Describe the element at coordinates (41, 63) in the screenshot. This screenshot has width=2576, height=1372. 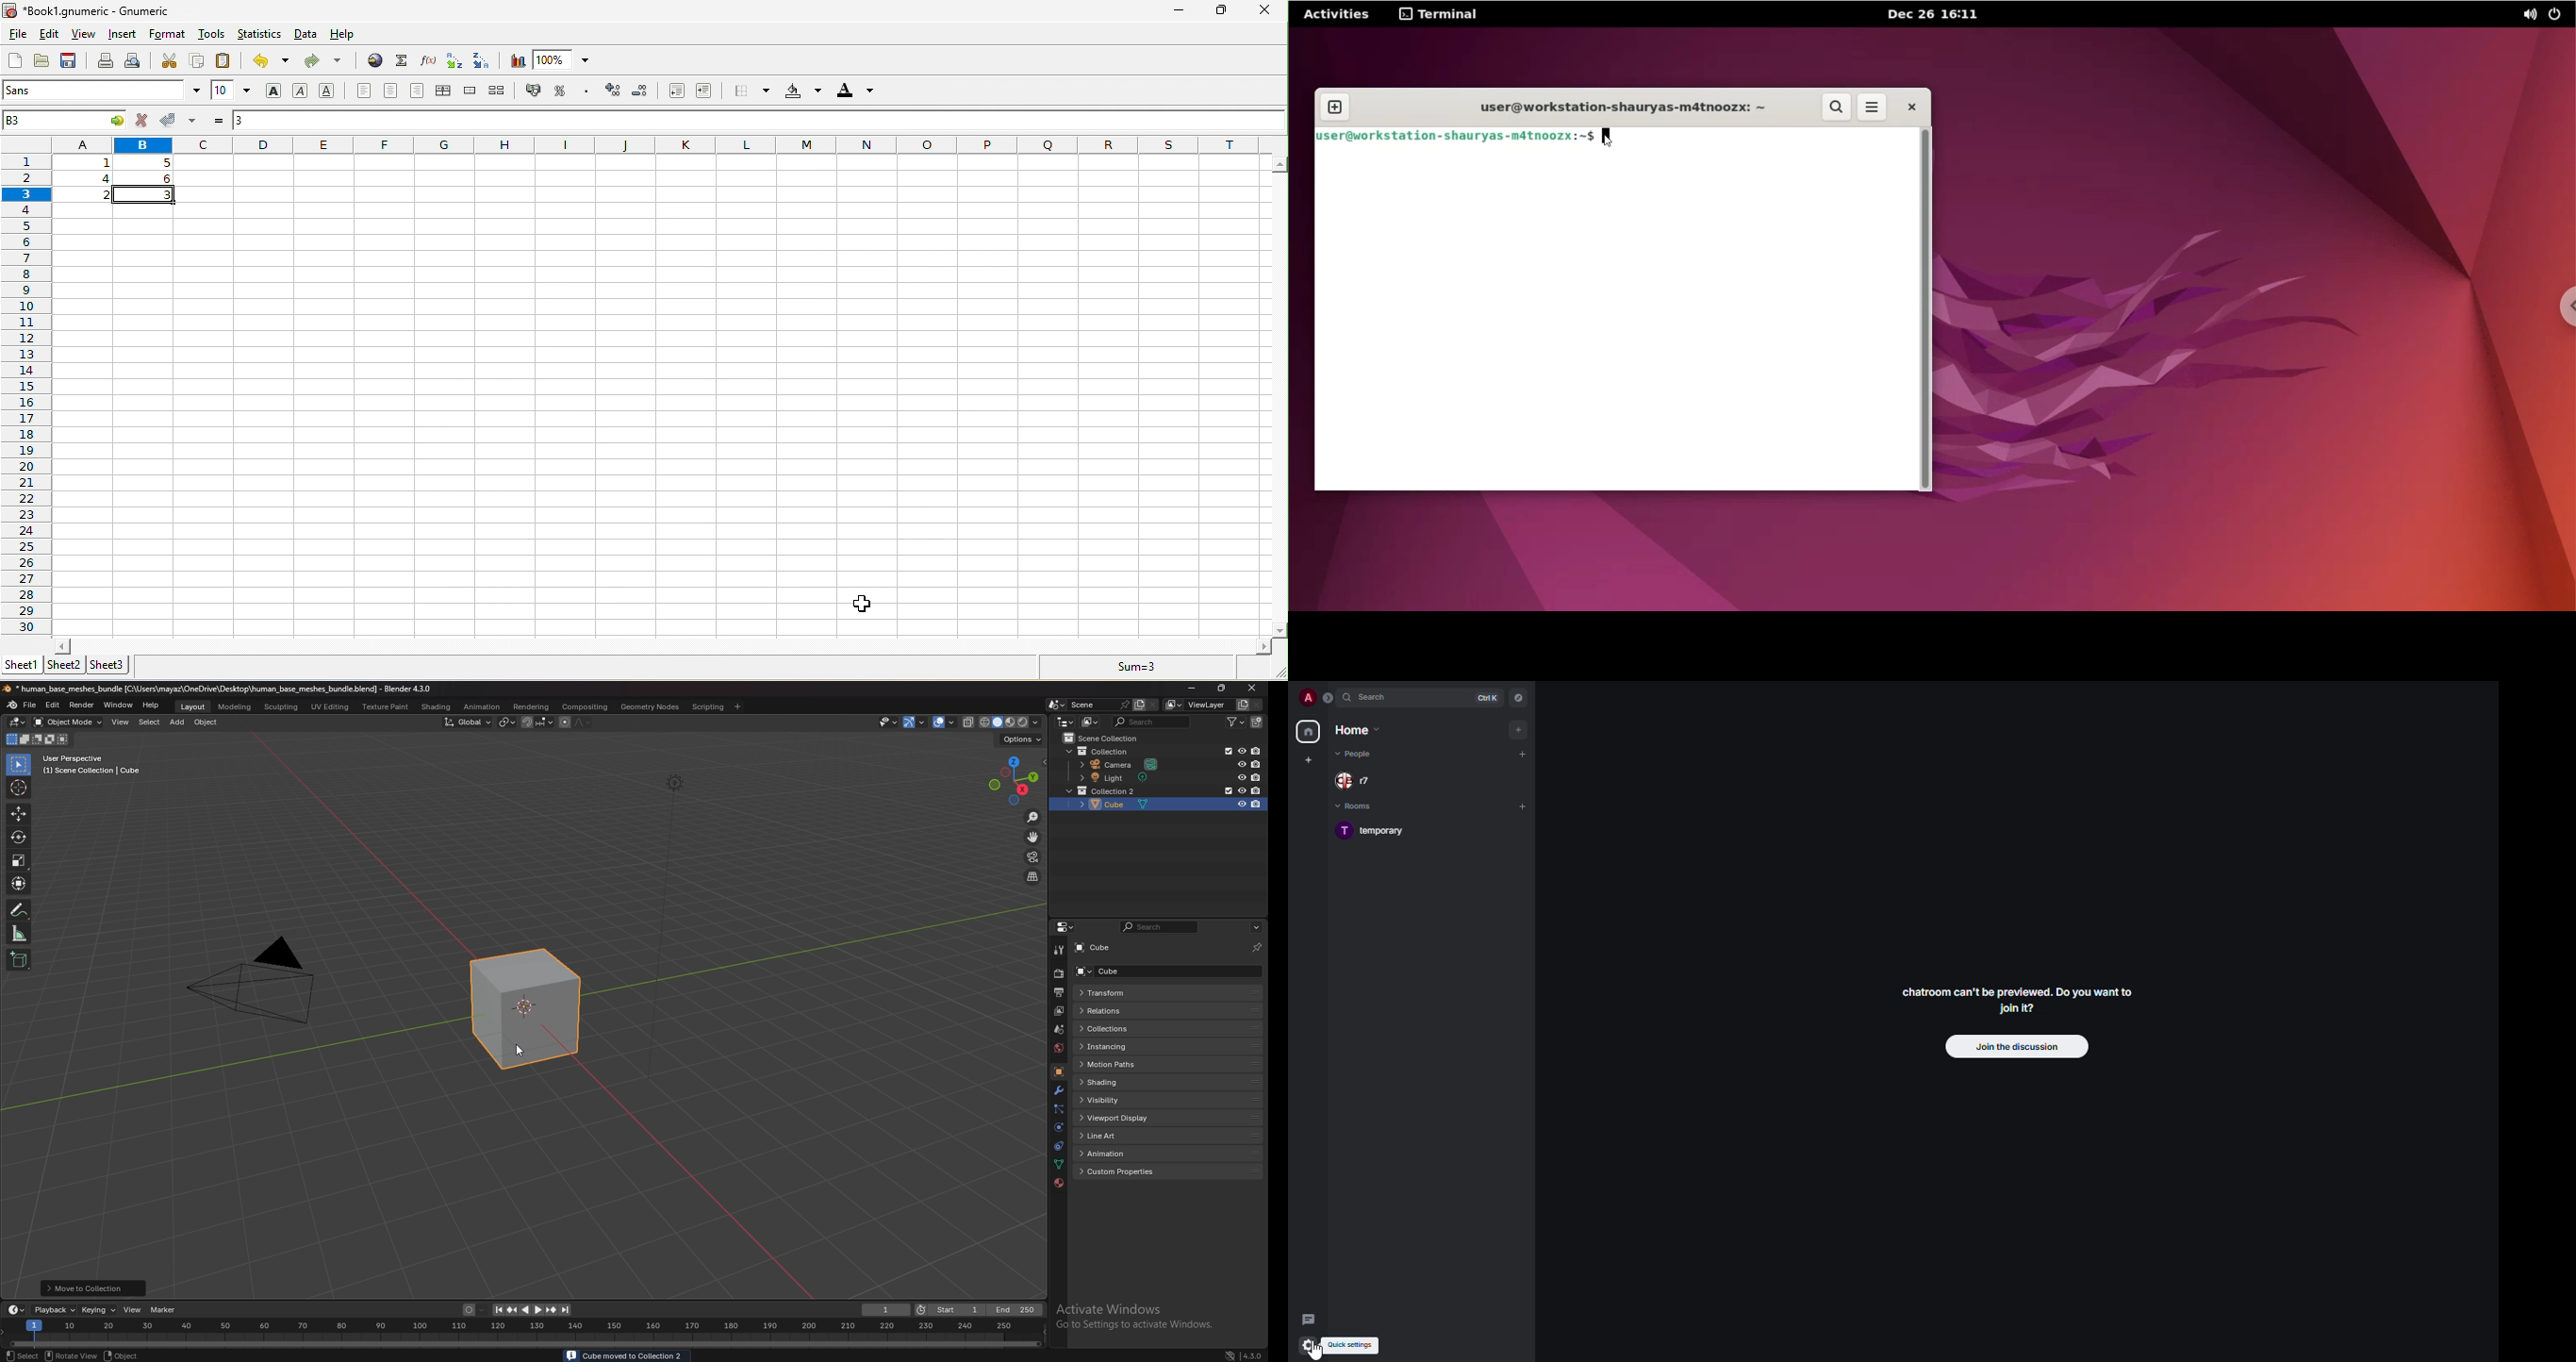
I see `open a file` at that location.